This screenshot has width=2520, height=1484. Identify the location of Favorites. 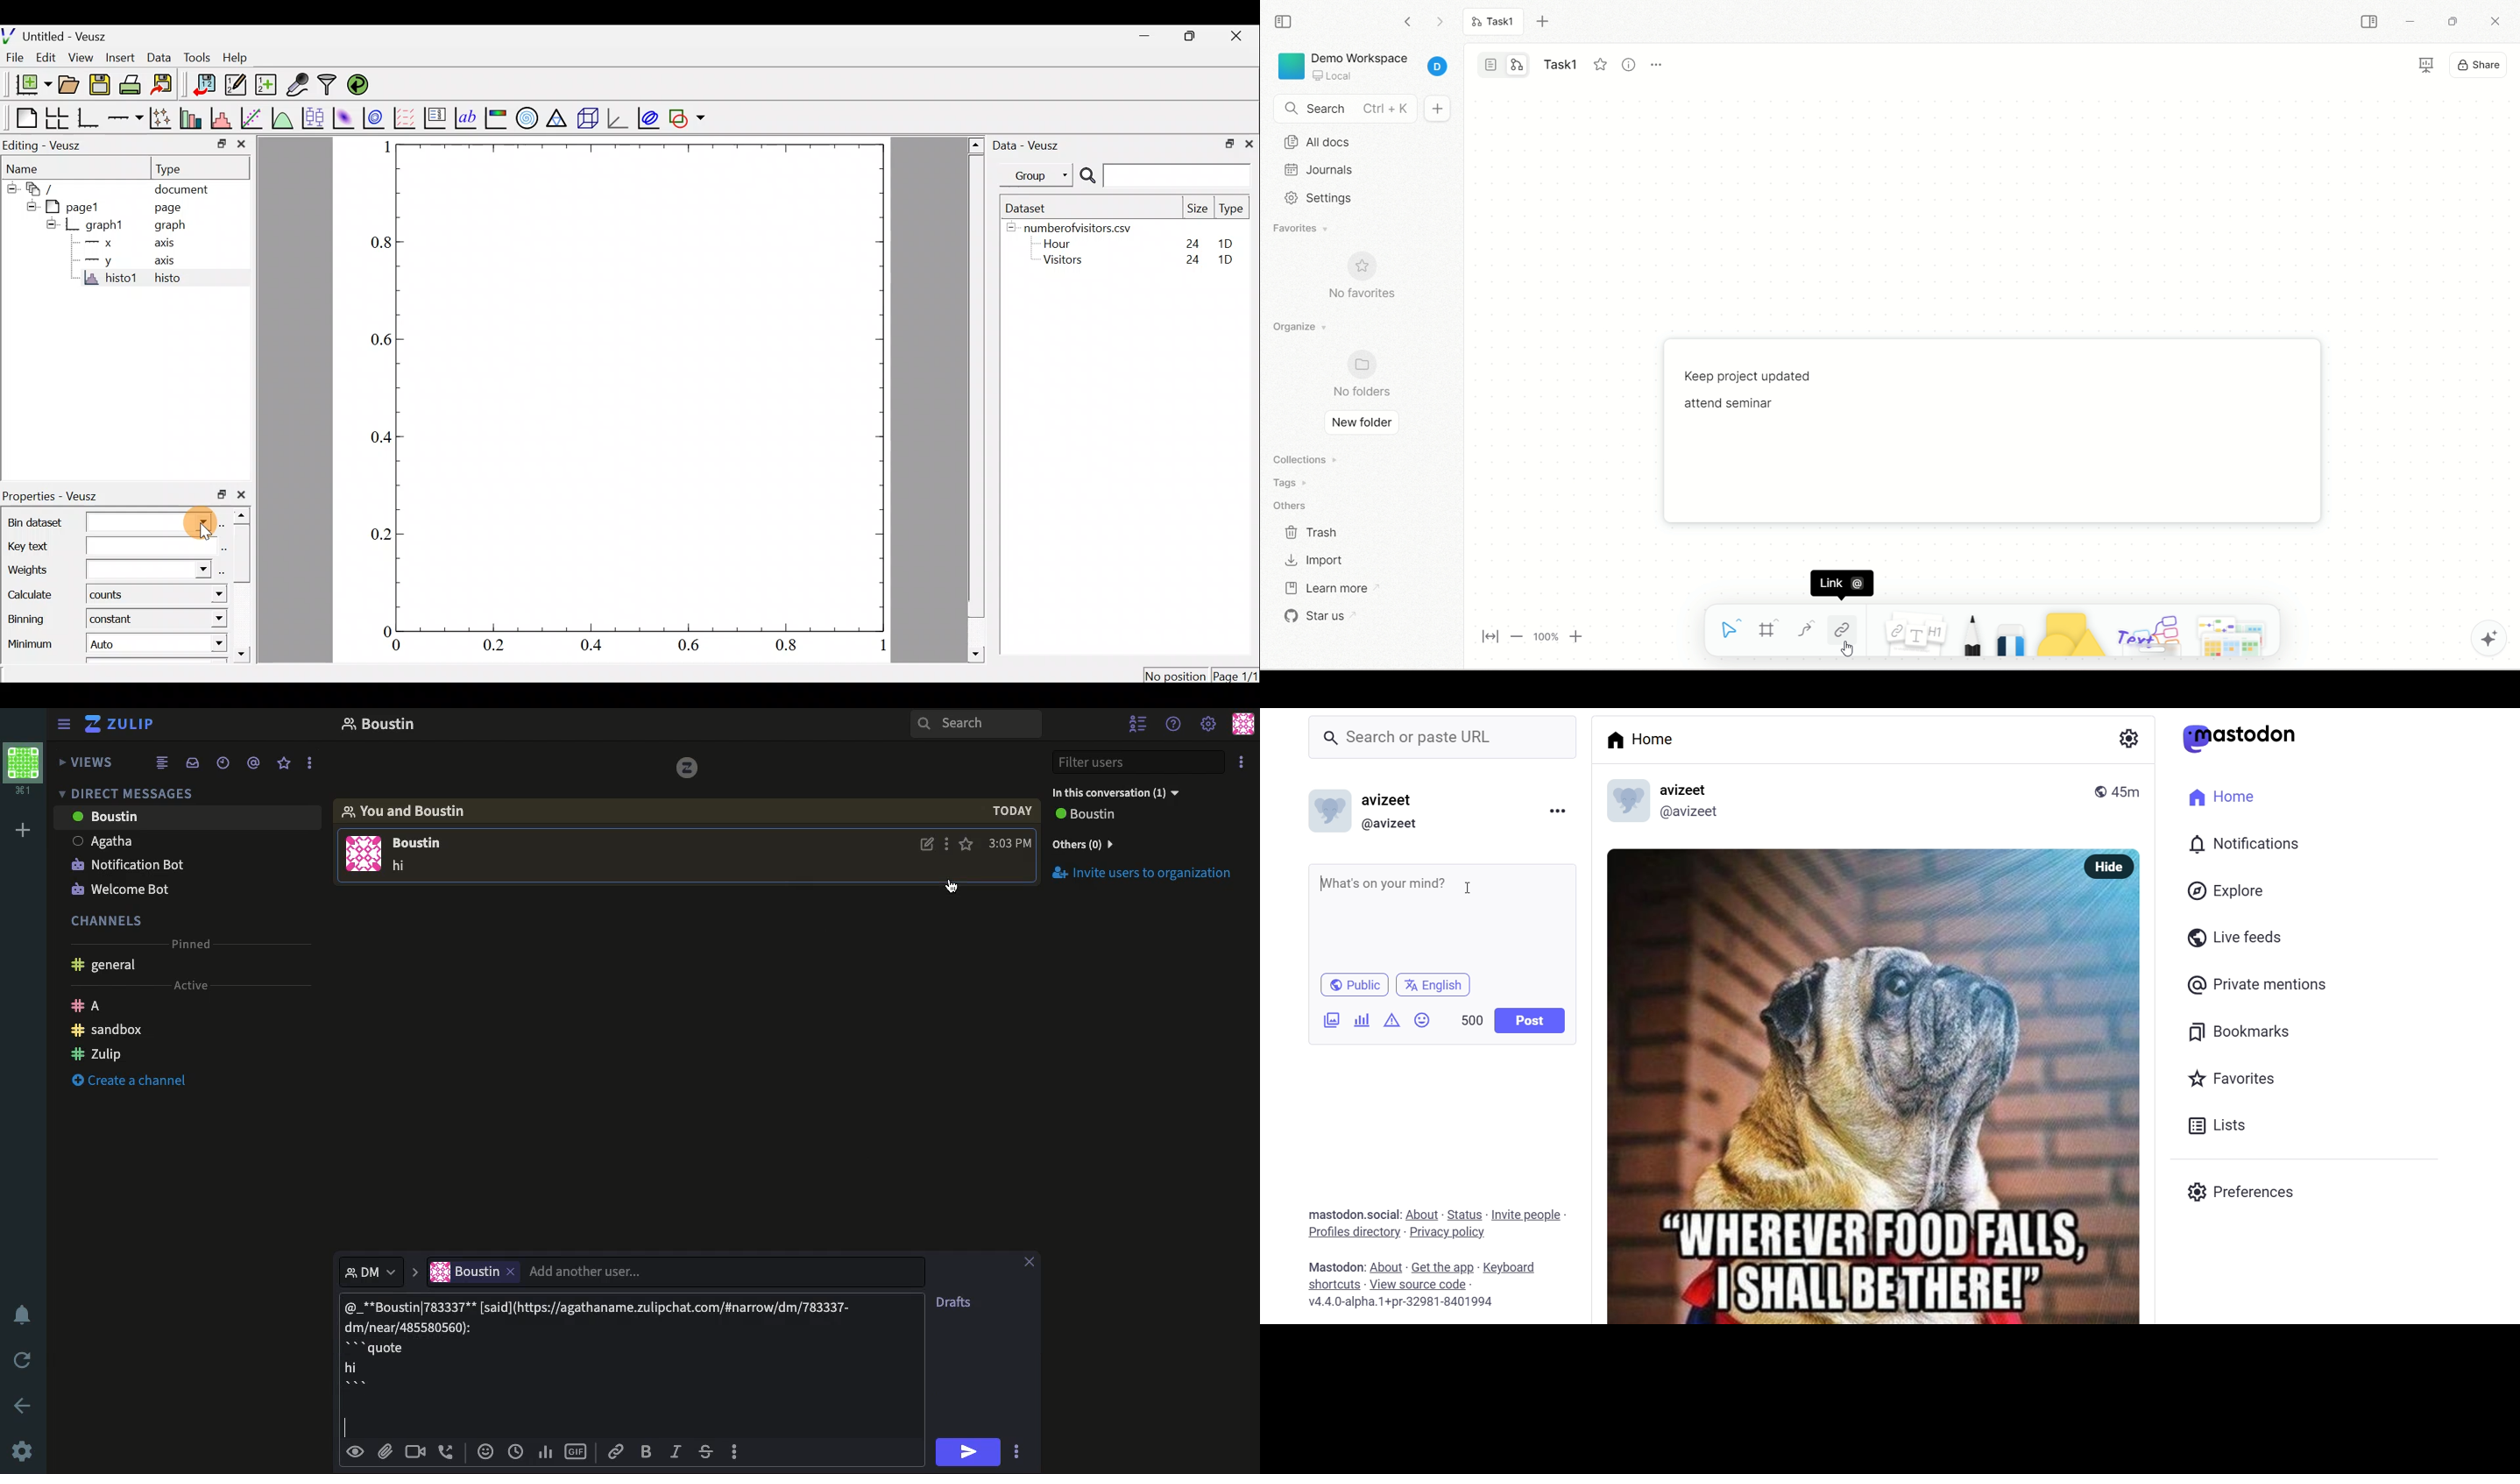
(2235, 1082).